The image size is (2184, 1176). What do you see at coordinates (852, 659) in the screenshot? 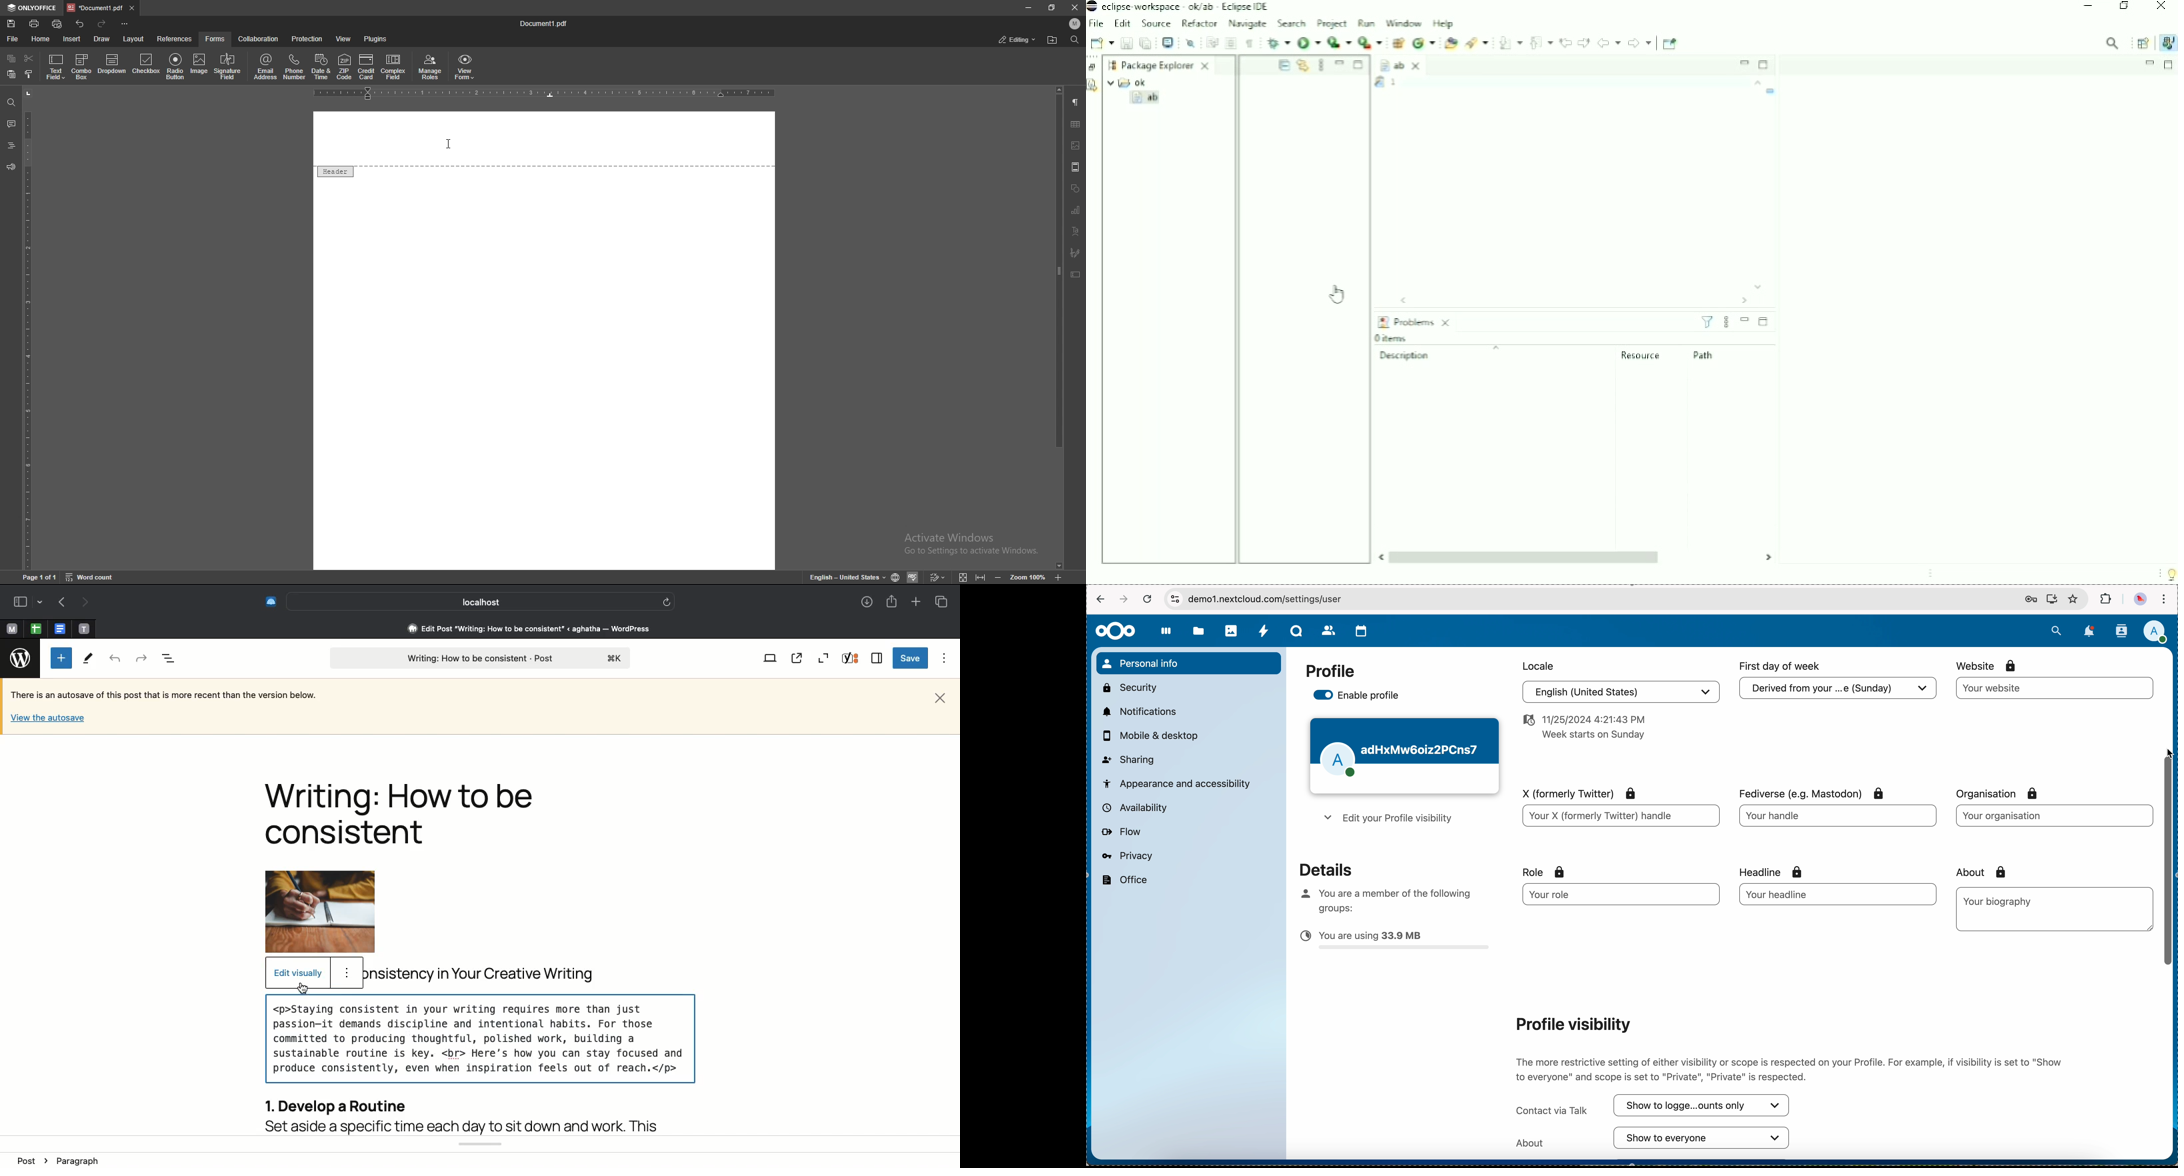
I see `Yoast` at bounding box center [852, 659].